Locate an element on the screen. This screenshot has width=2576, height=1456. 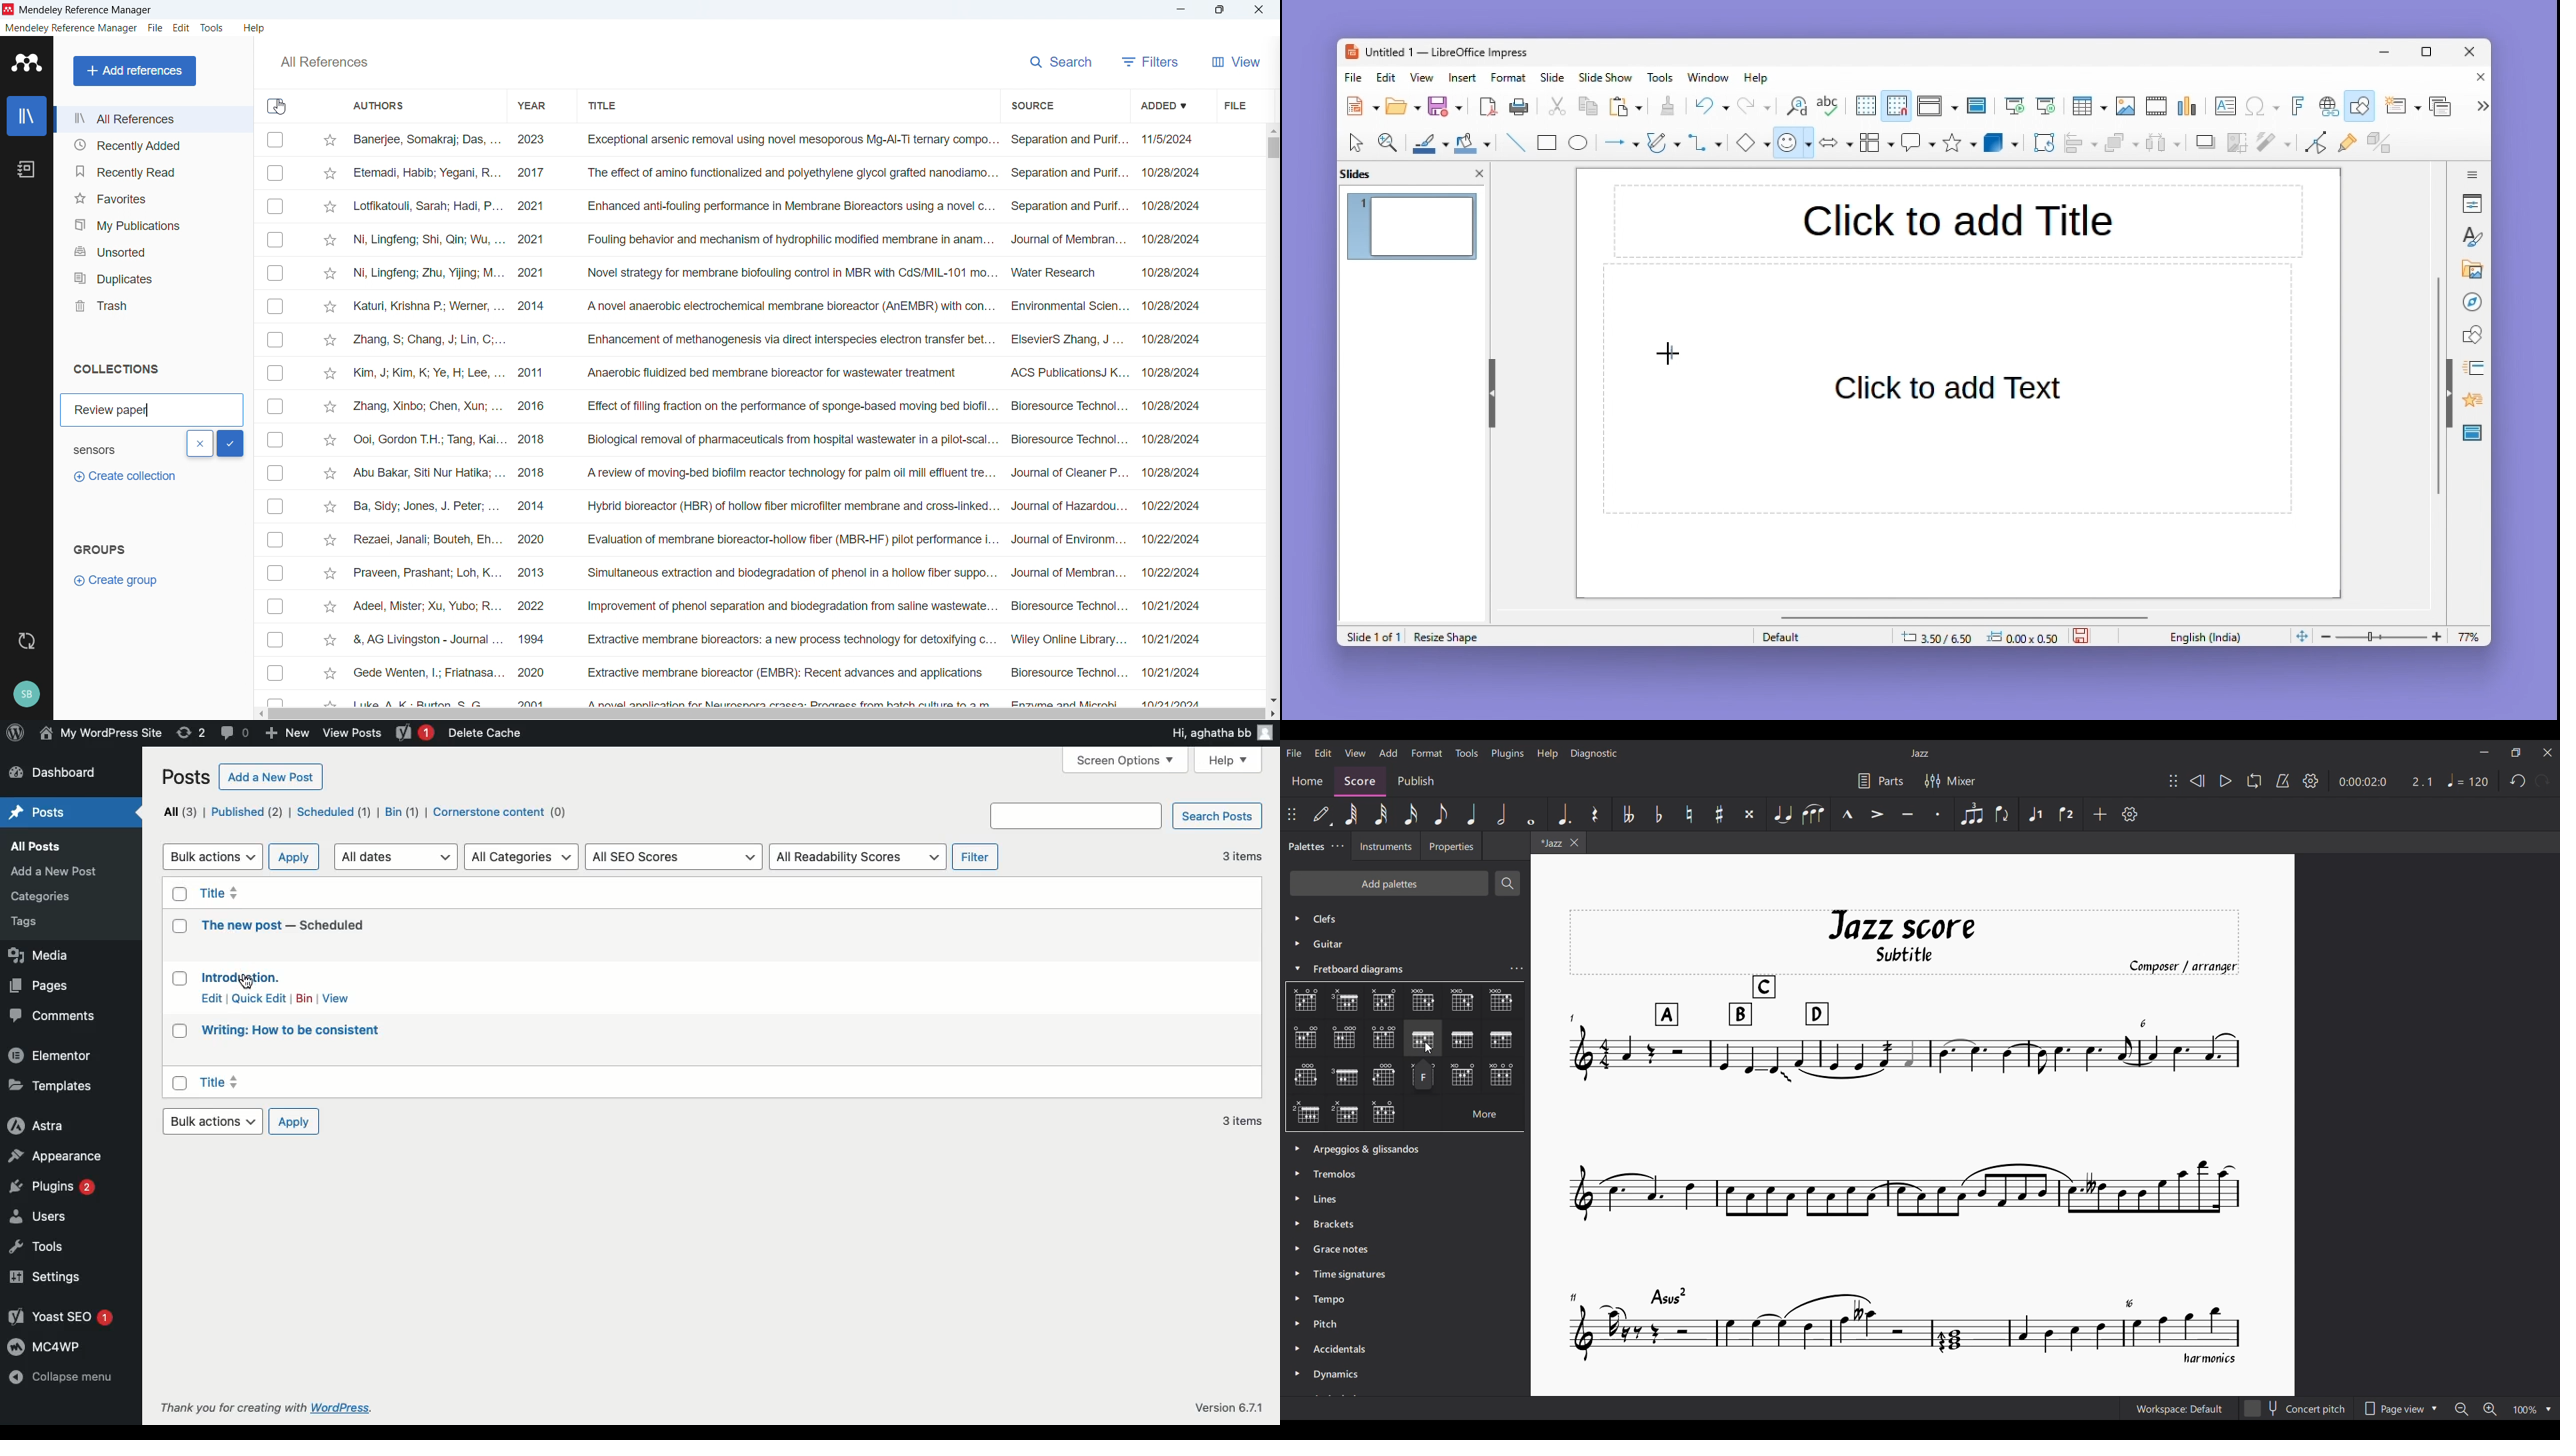
Banerjee, Somakraj; Das, ... 2023 Exceptional arsenic removal using novel mesoporous Mg-Al-Ti ternary compo... Separation and Purif... 11/5/2024 is located at coordinates (777, 140).